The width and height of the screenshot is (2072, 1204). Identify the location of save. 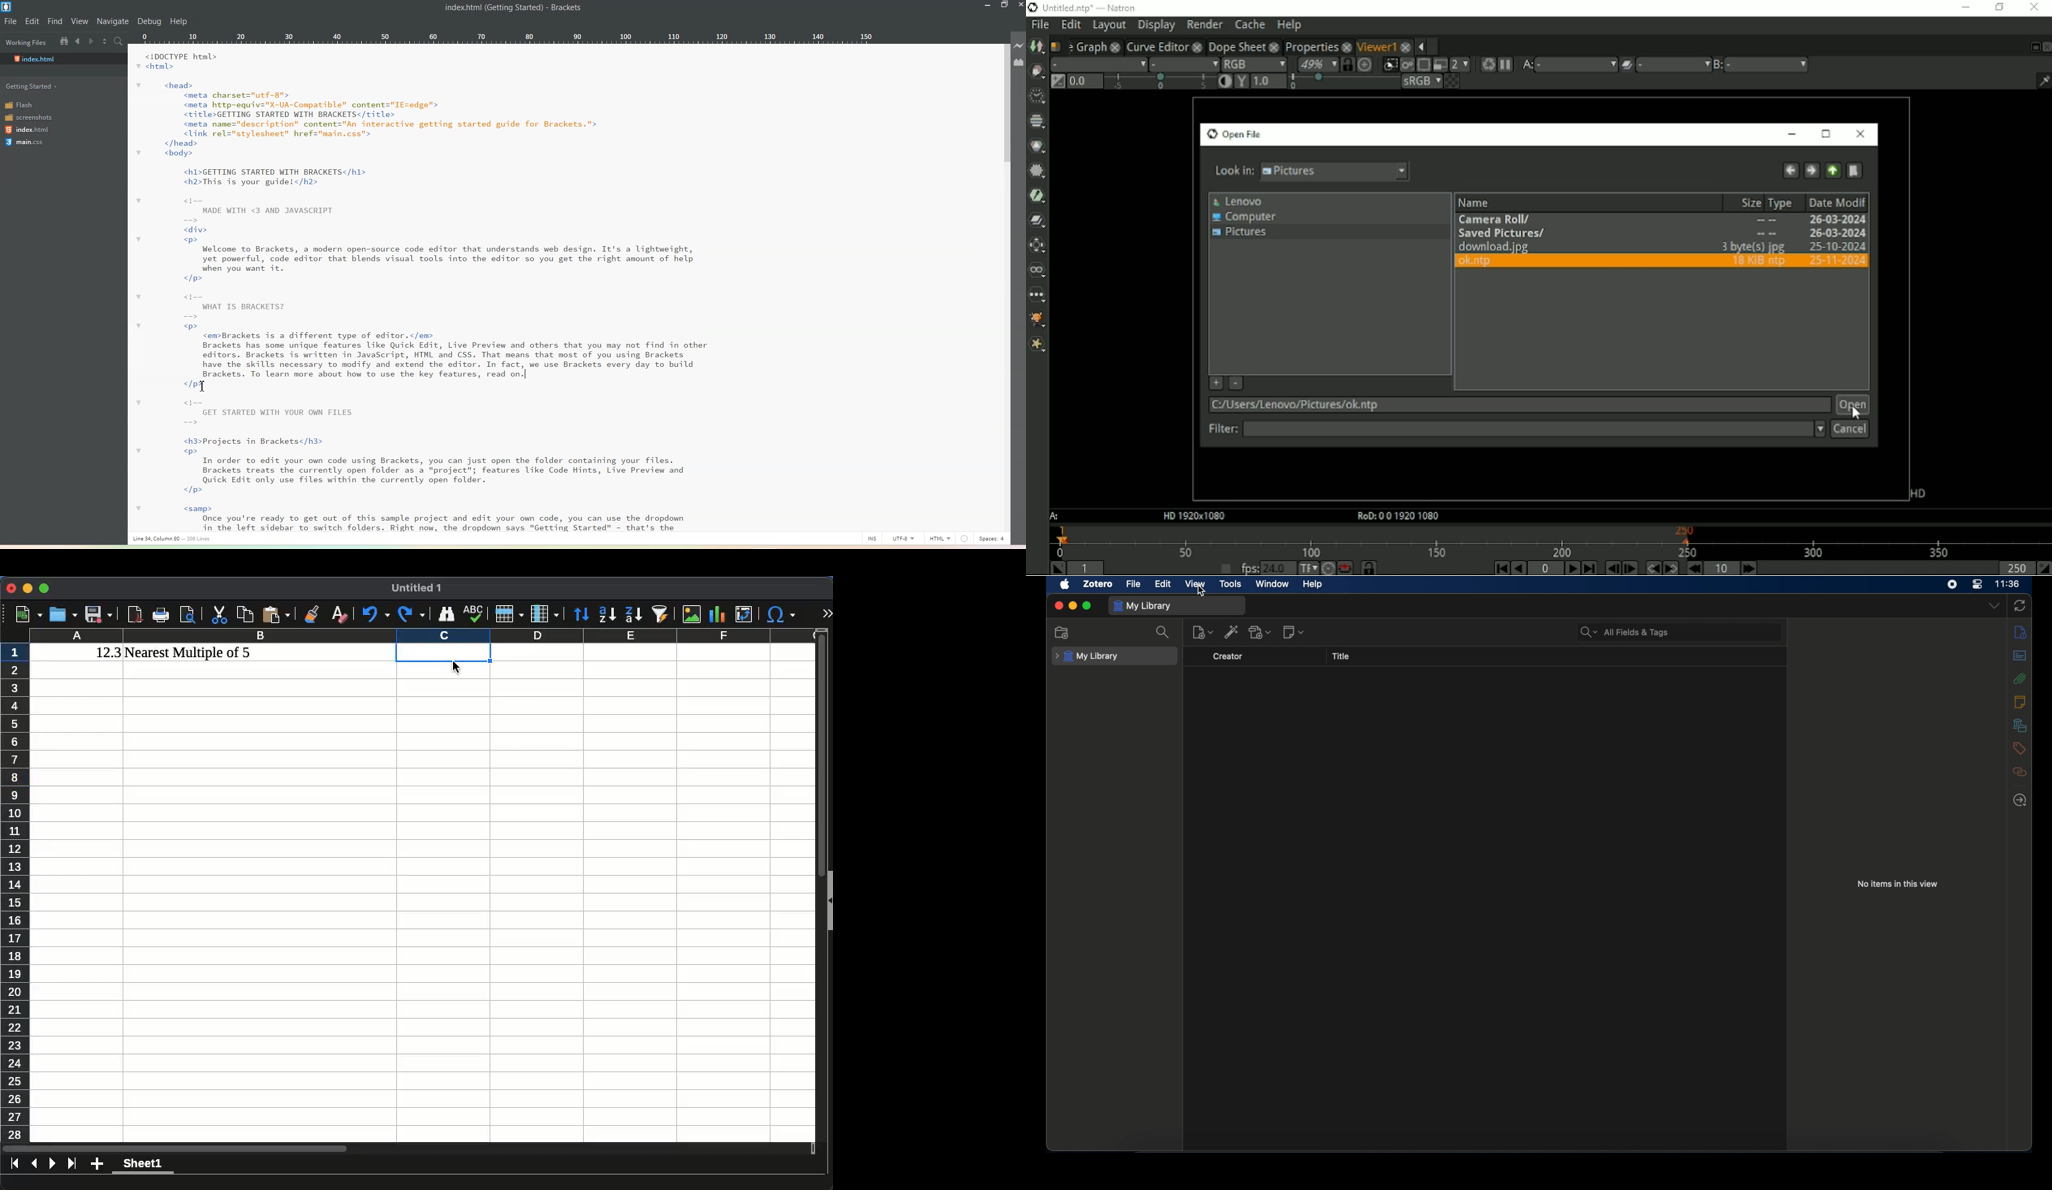
(98, 614).